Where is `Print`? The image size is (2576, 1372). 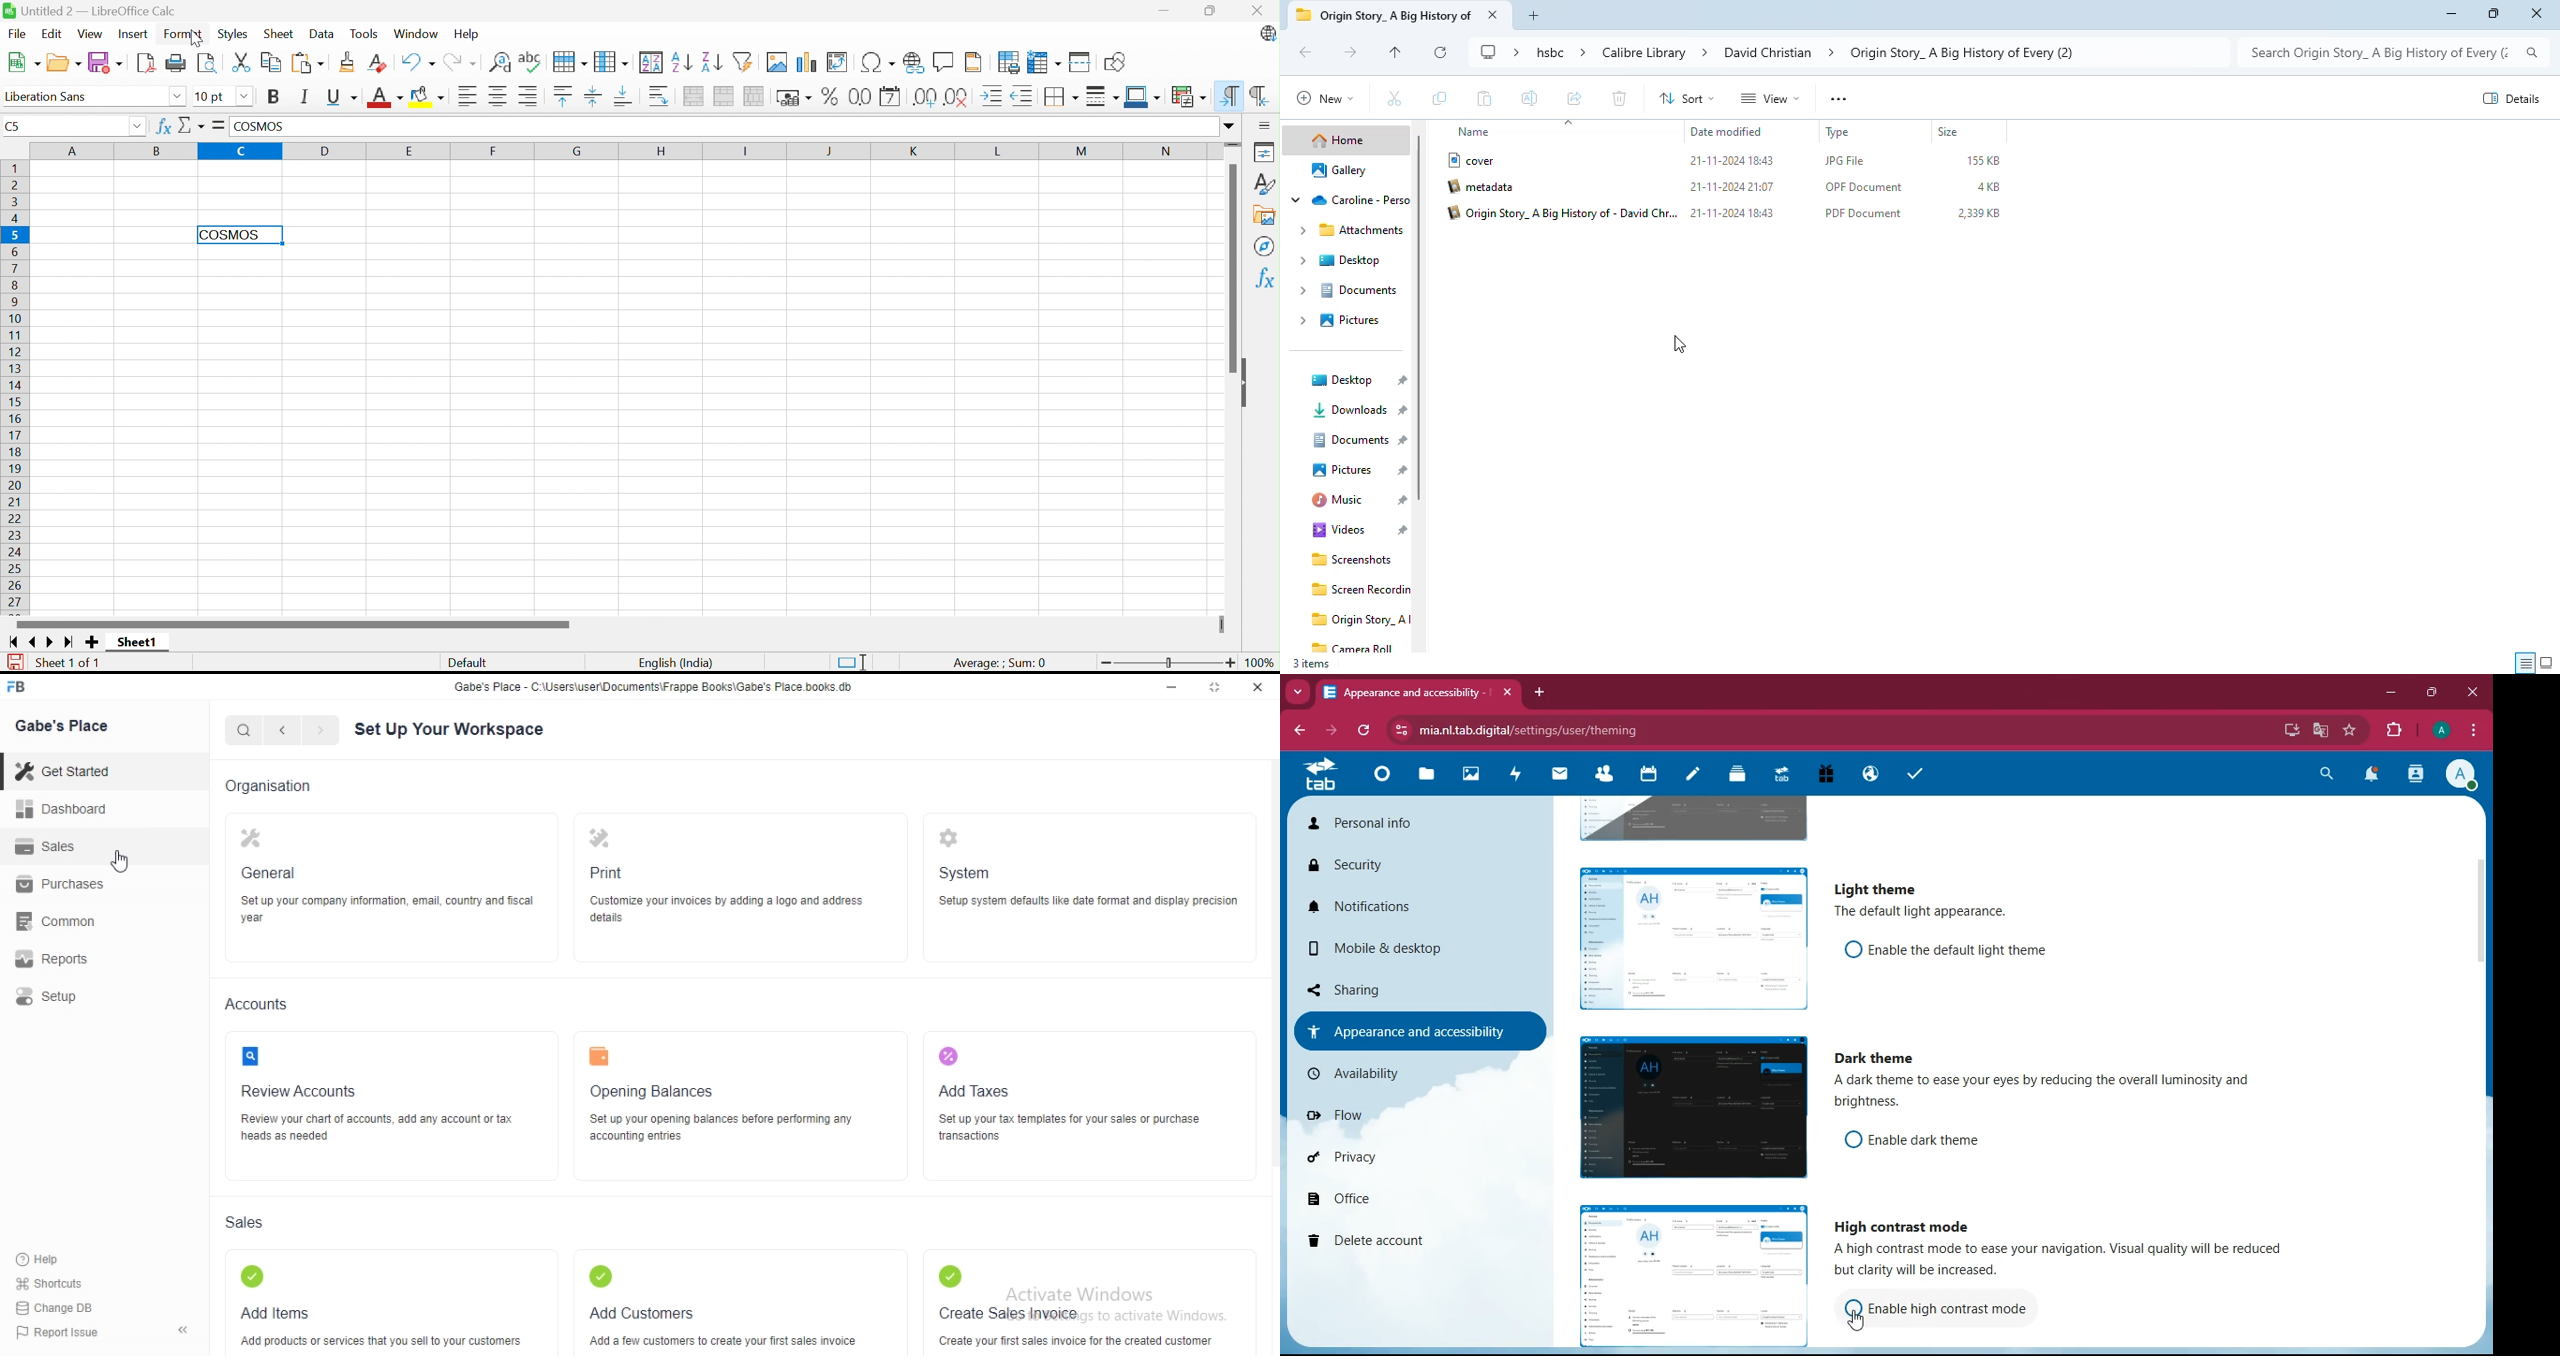
Print is located at coordinates (178, 64).